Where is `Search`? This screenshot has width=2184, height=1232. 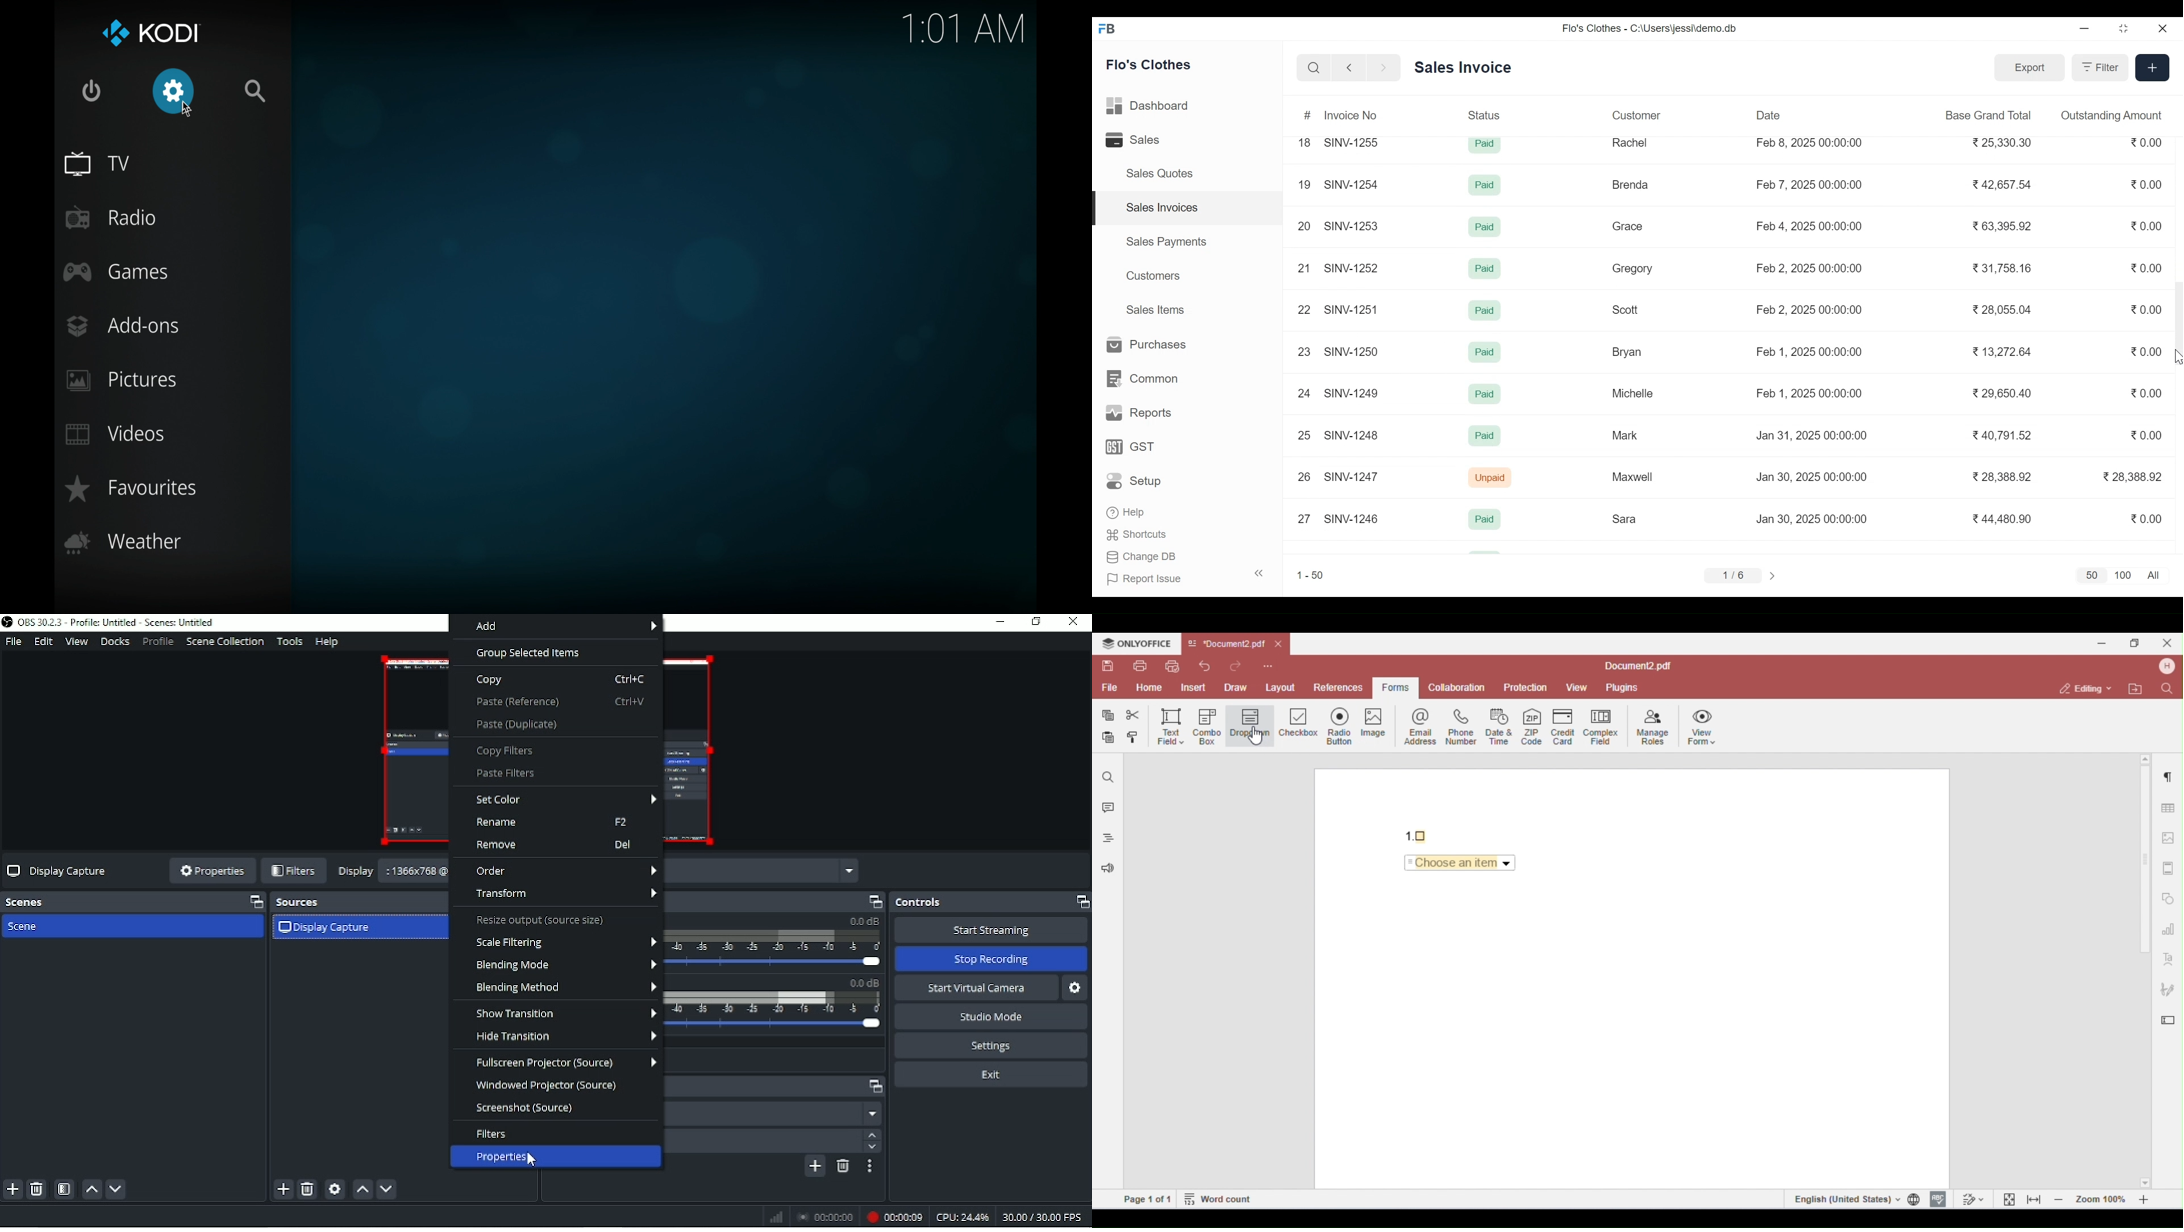 Search is located at coordinates (1314, 68).